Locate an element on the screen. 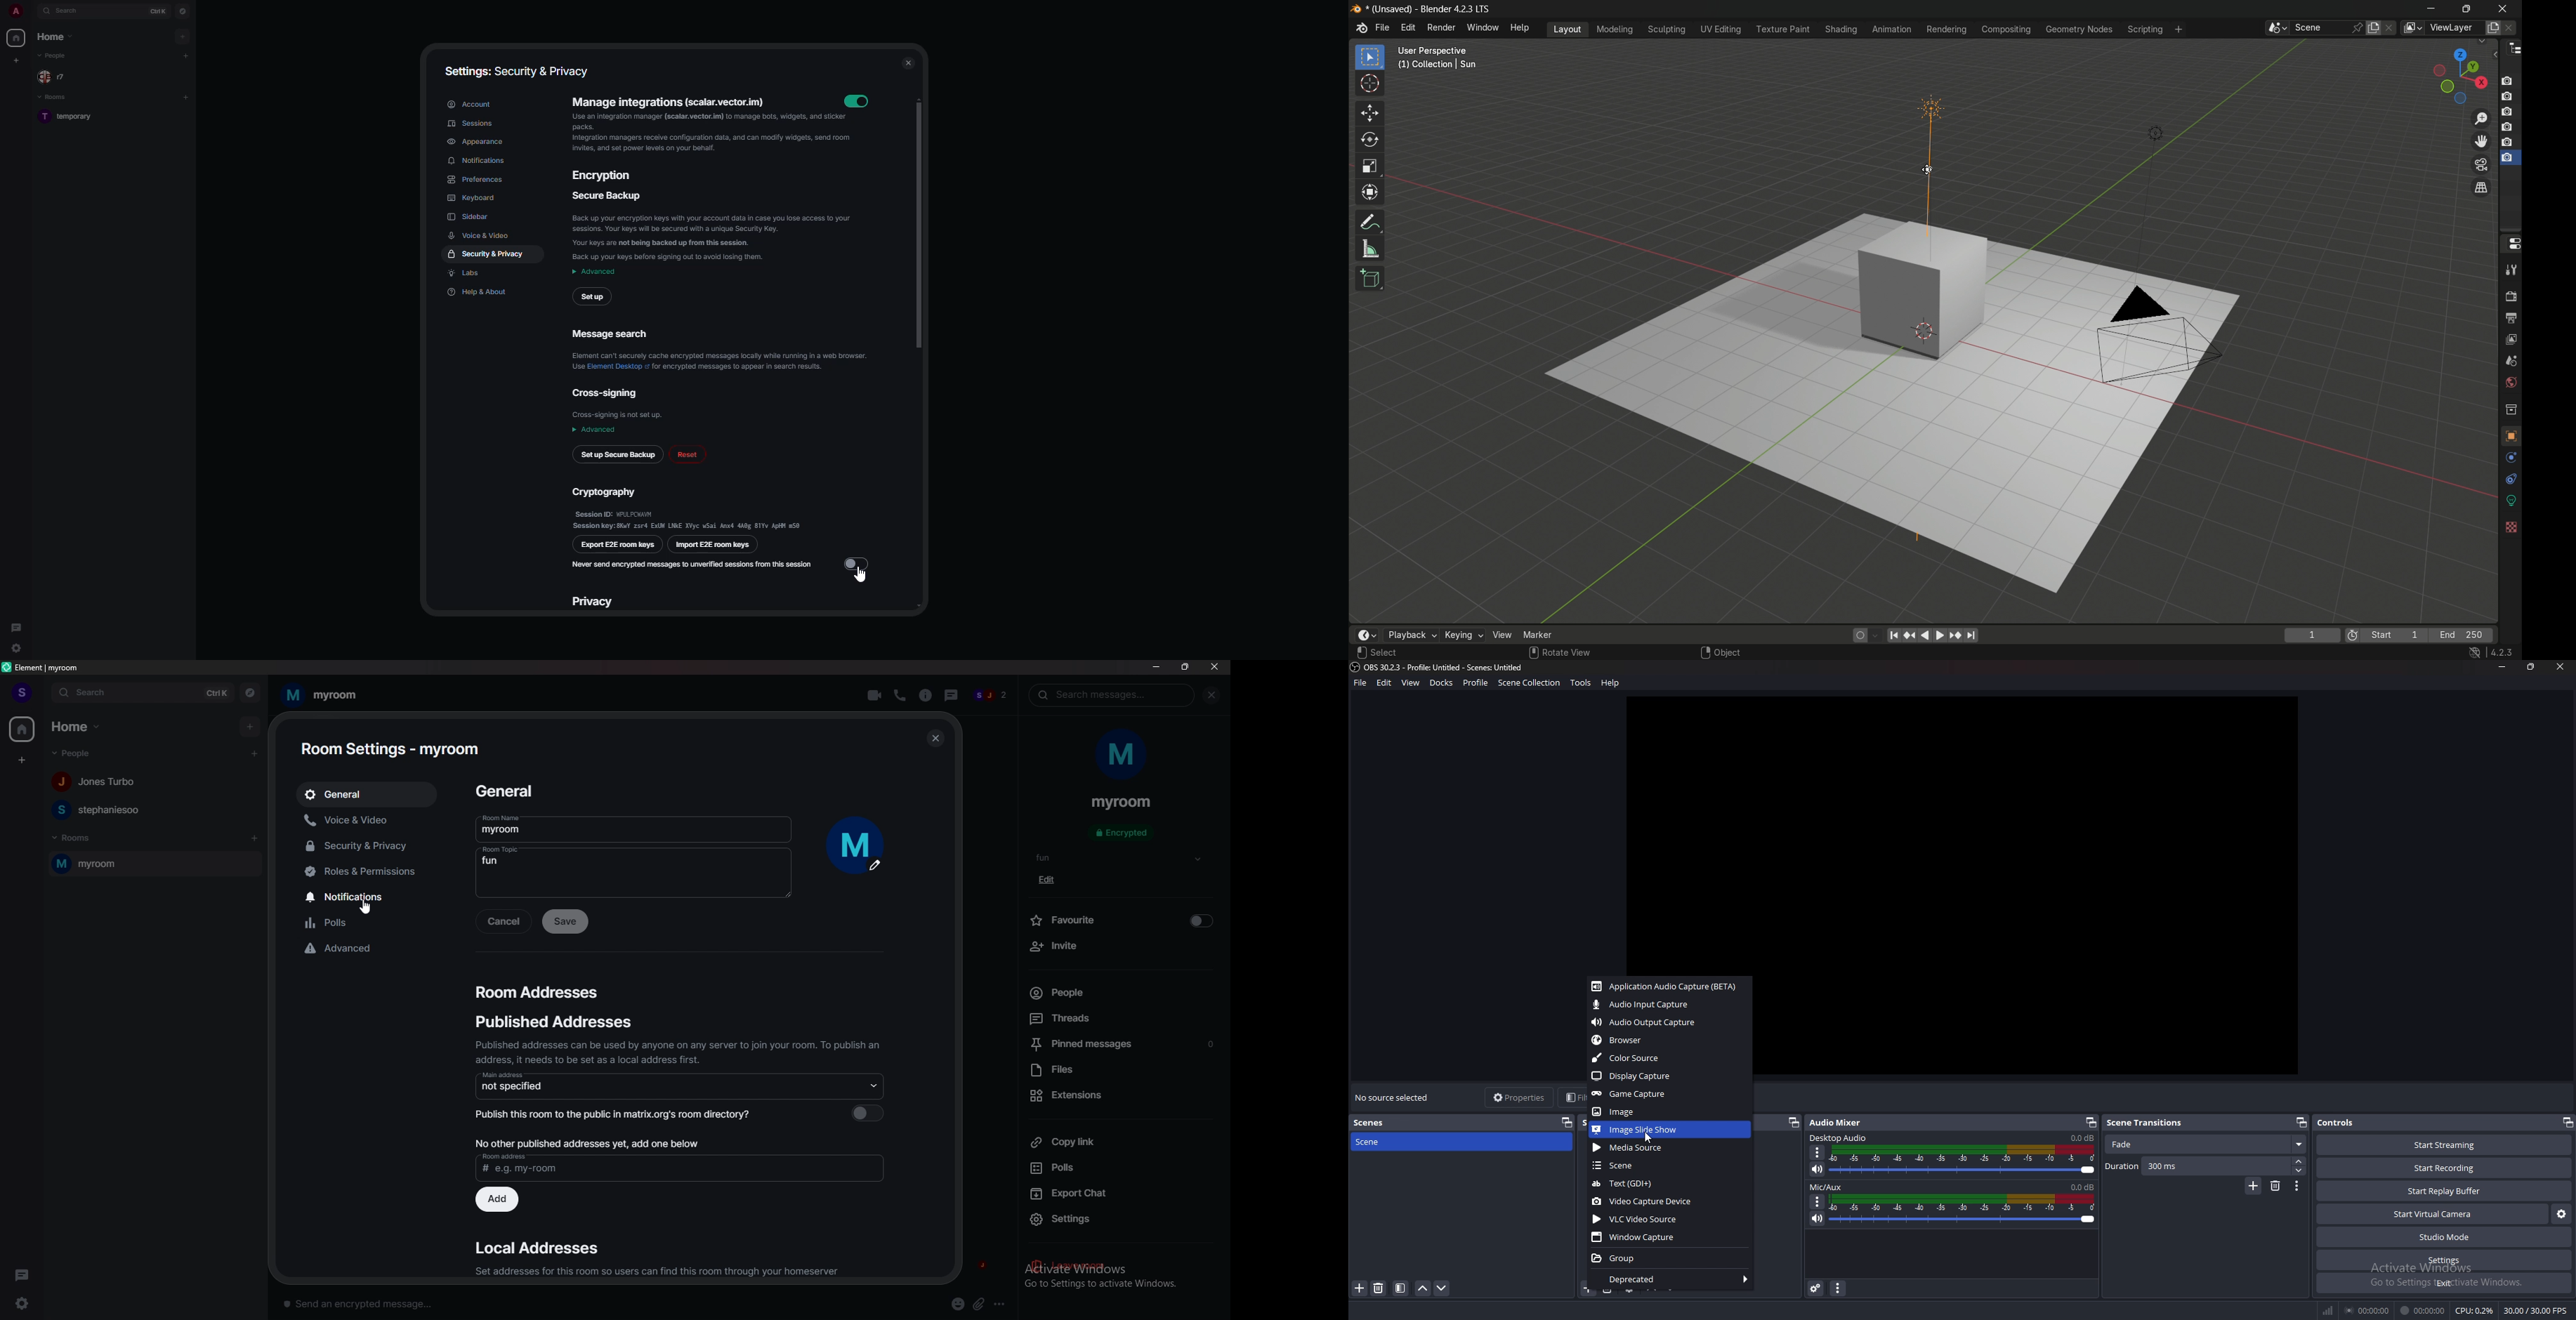 This screenshot has width=2576, height=1344. people is located at coordinates (99, 782).